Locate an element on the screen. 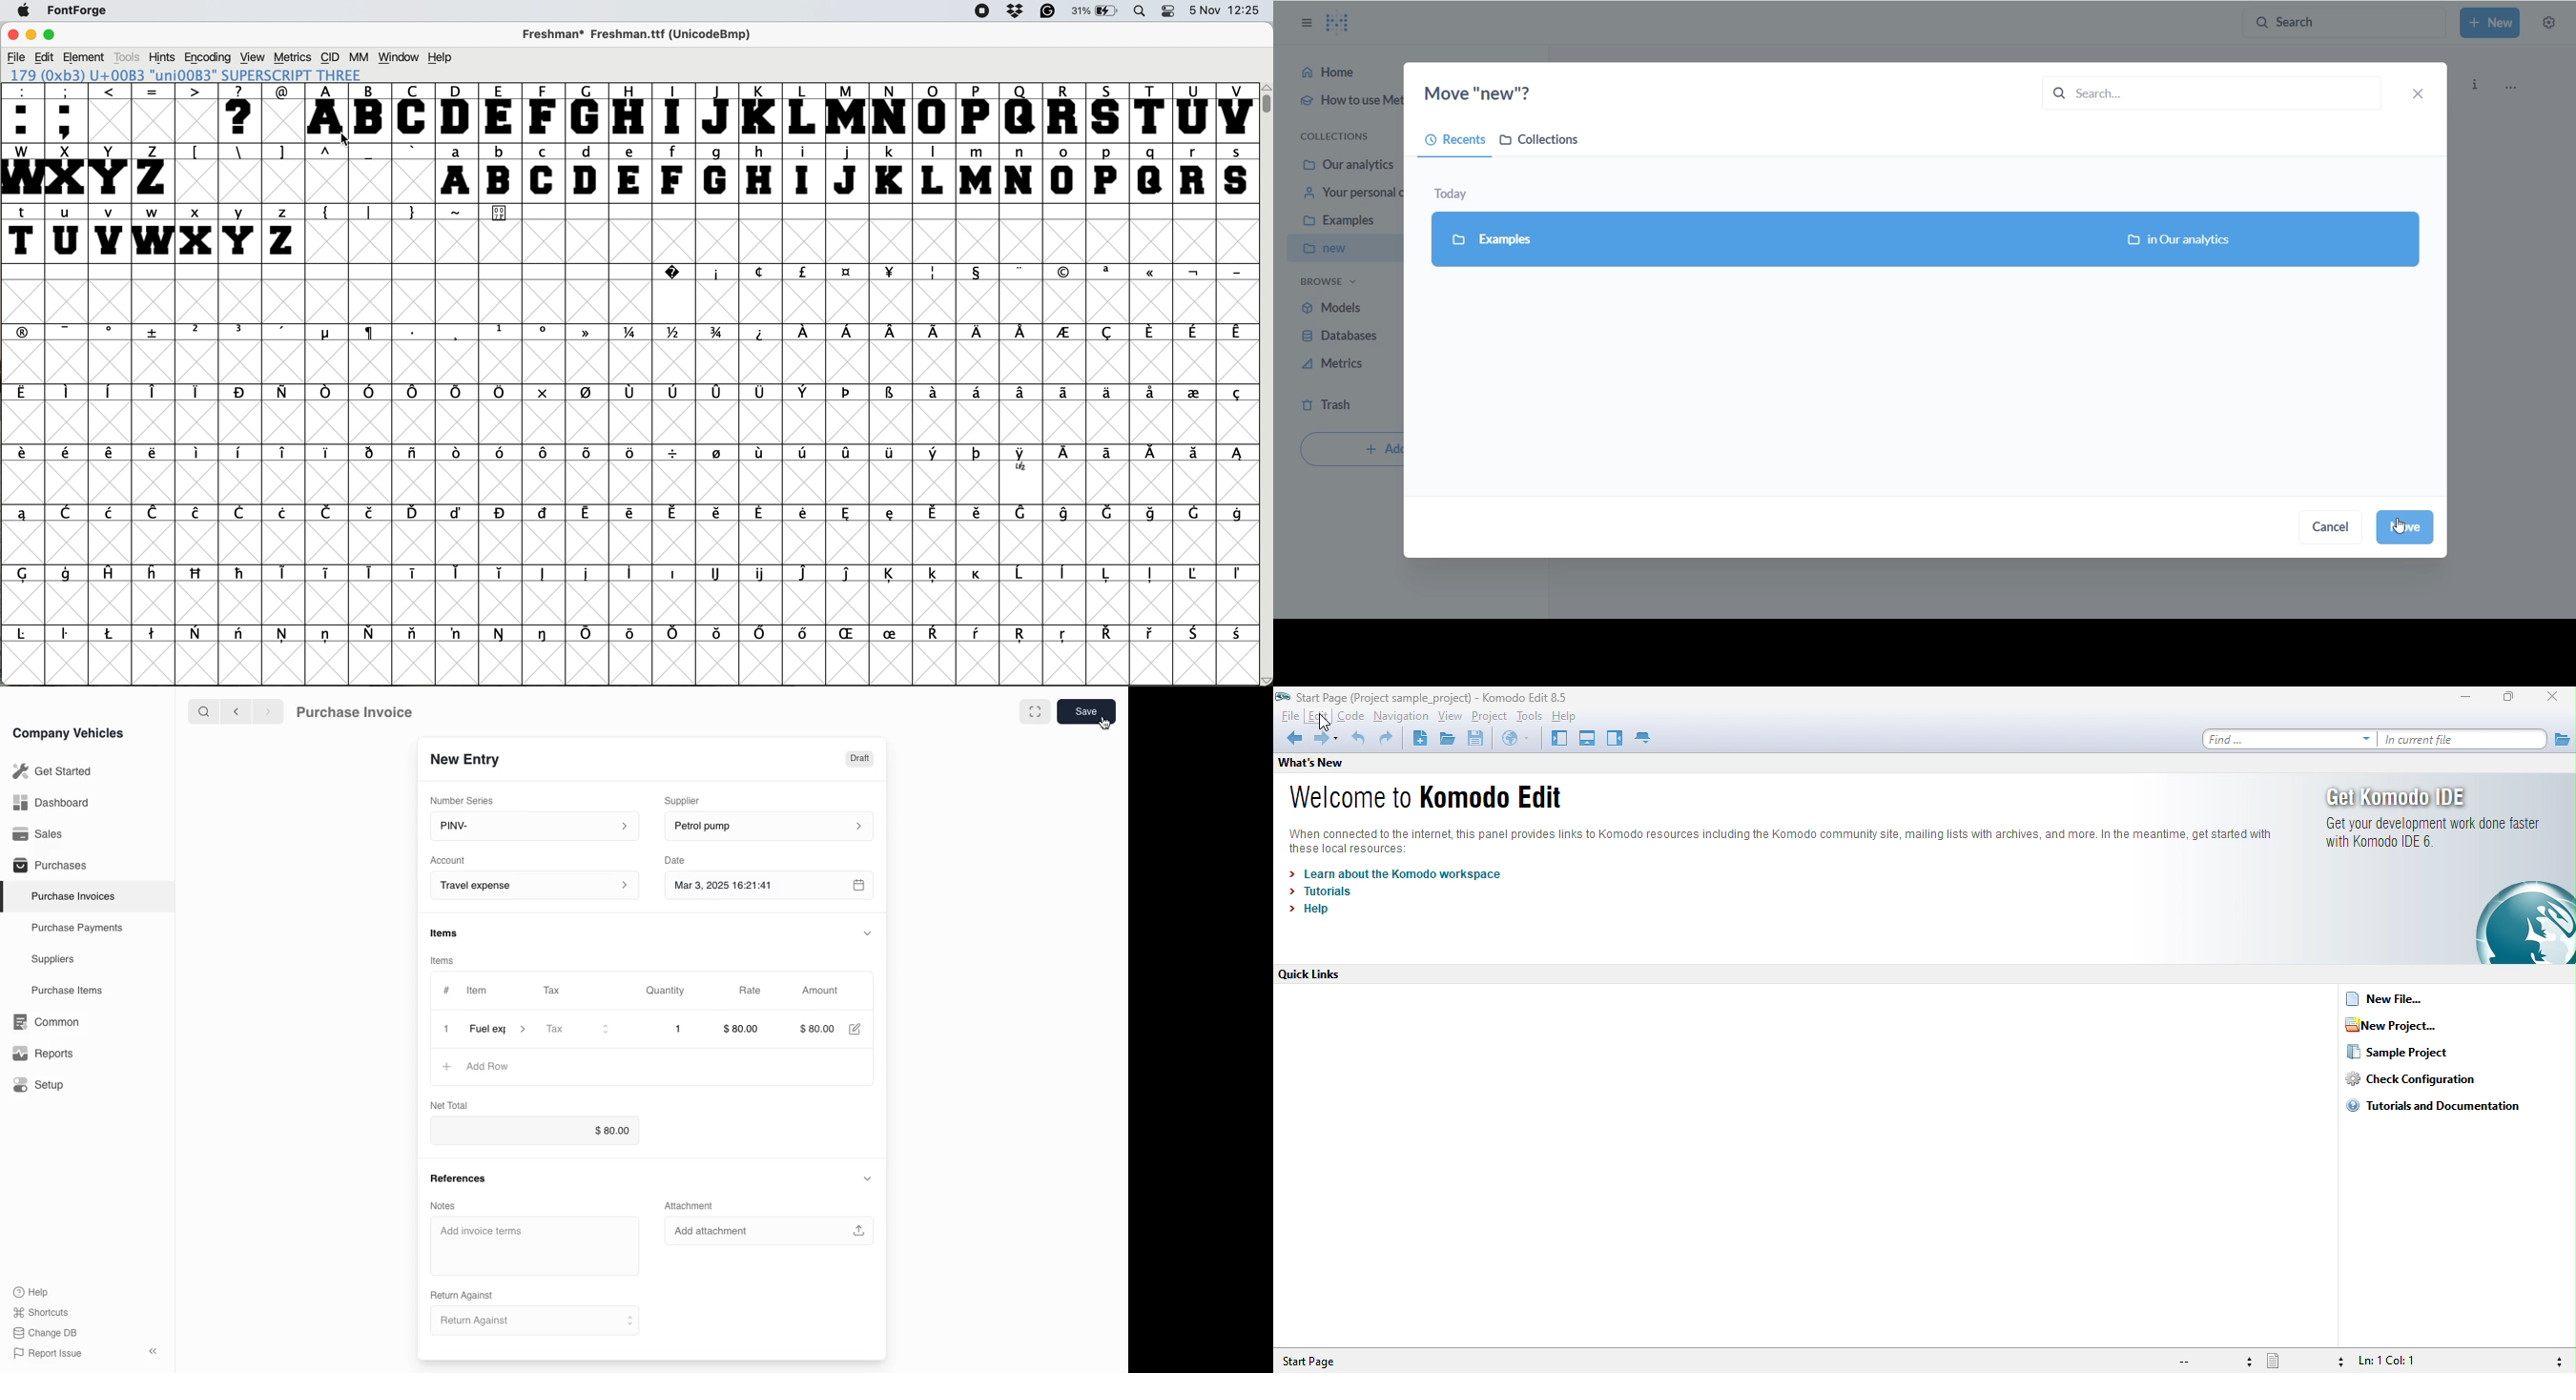 This screenshot has width=2576, height=1400. symbol is located at coordinates (1238, 635).